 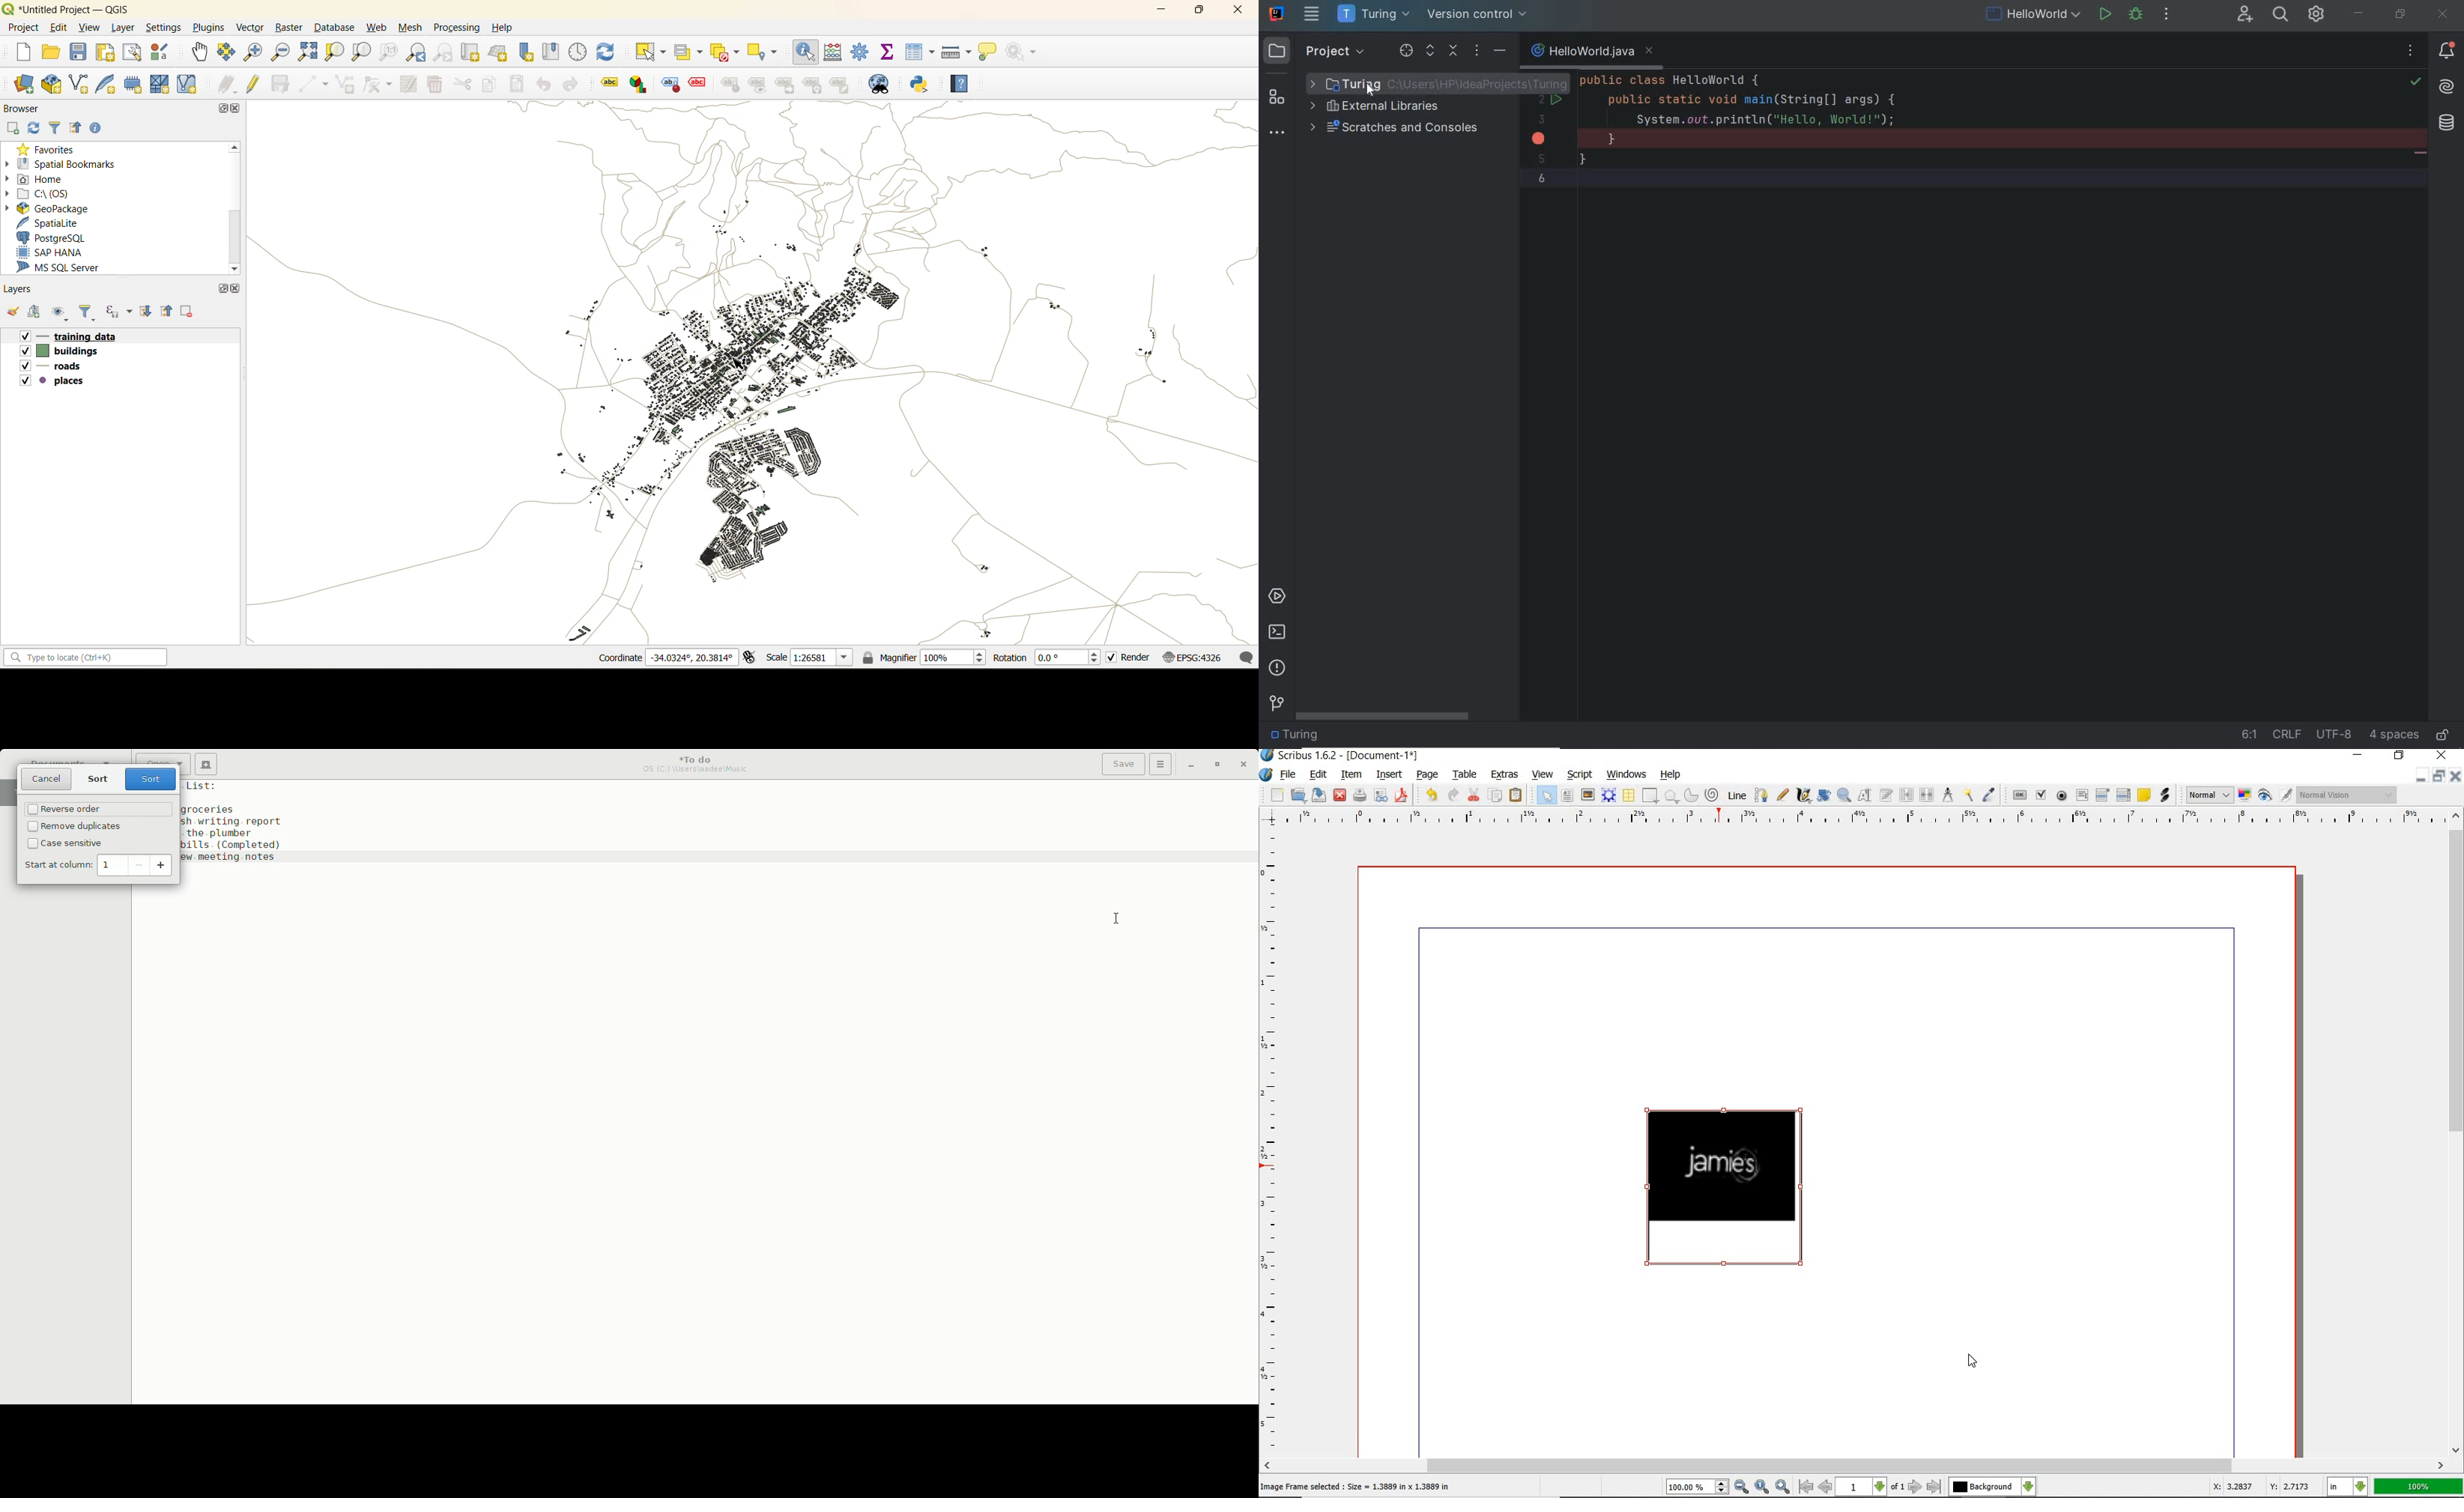 What do you see at coordinates (227, 85) in the screenshot?
I see `edits` at bounding box center [227, 85].